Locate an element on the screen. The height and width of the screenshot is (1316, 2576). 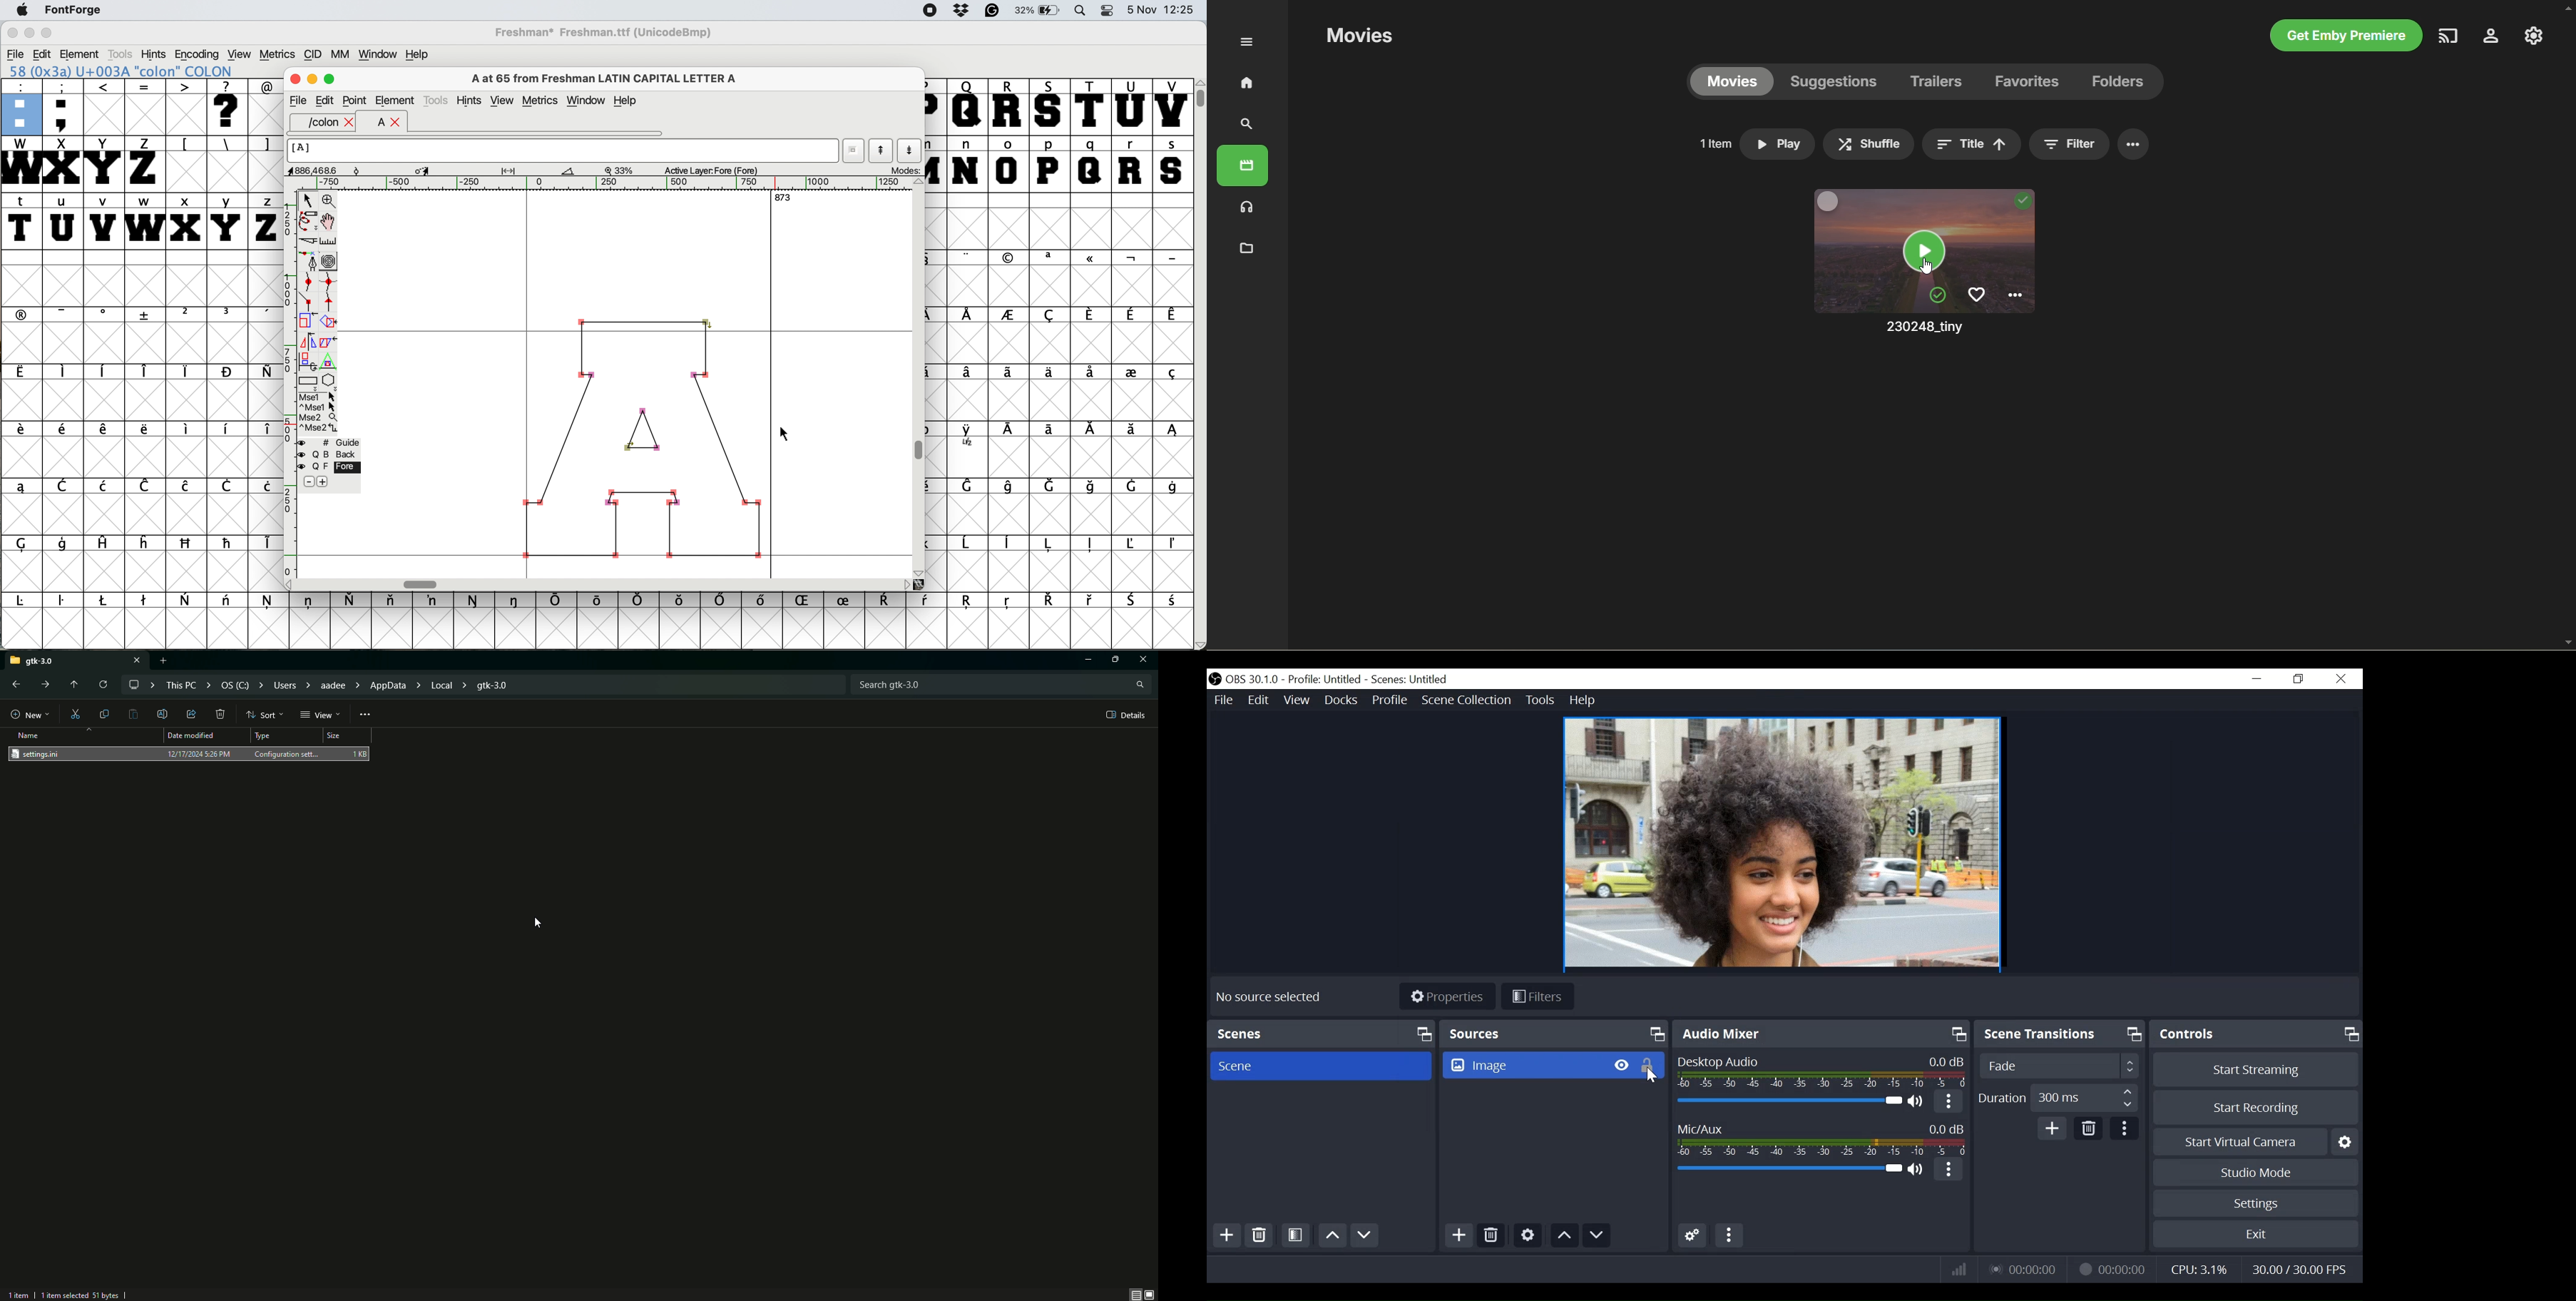
(un)mute is located at coordinates (1919, 1170).